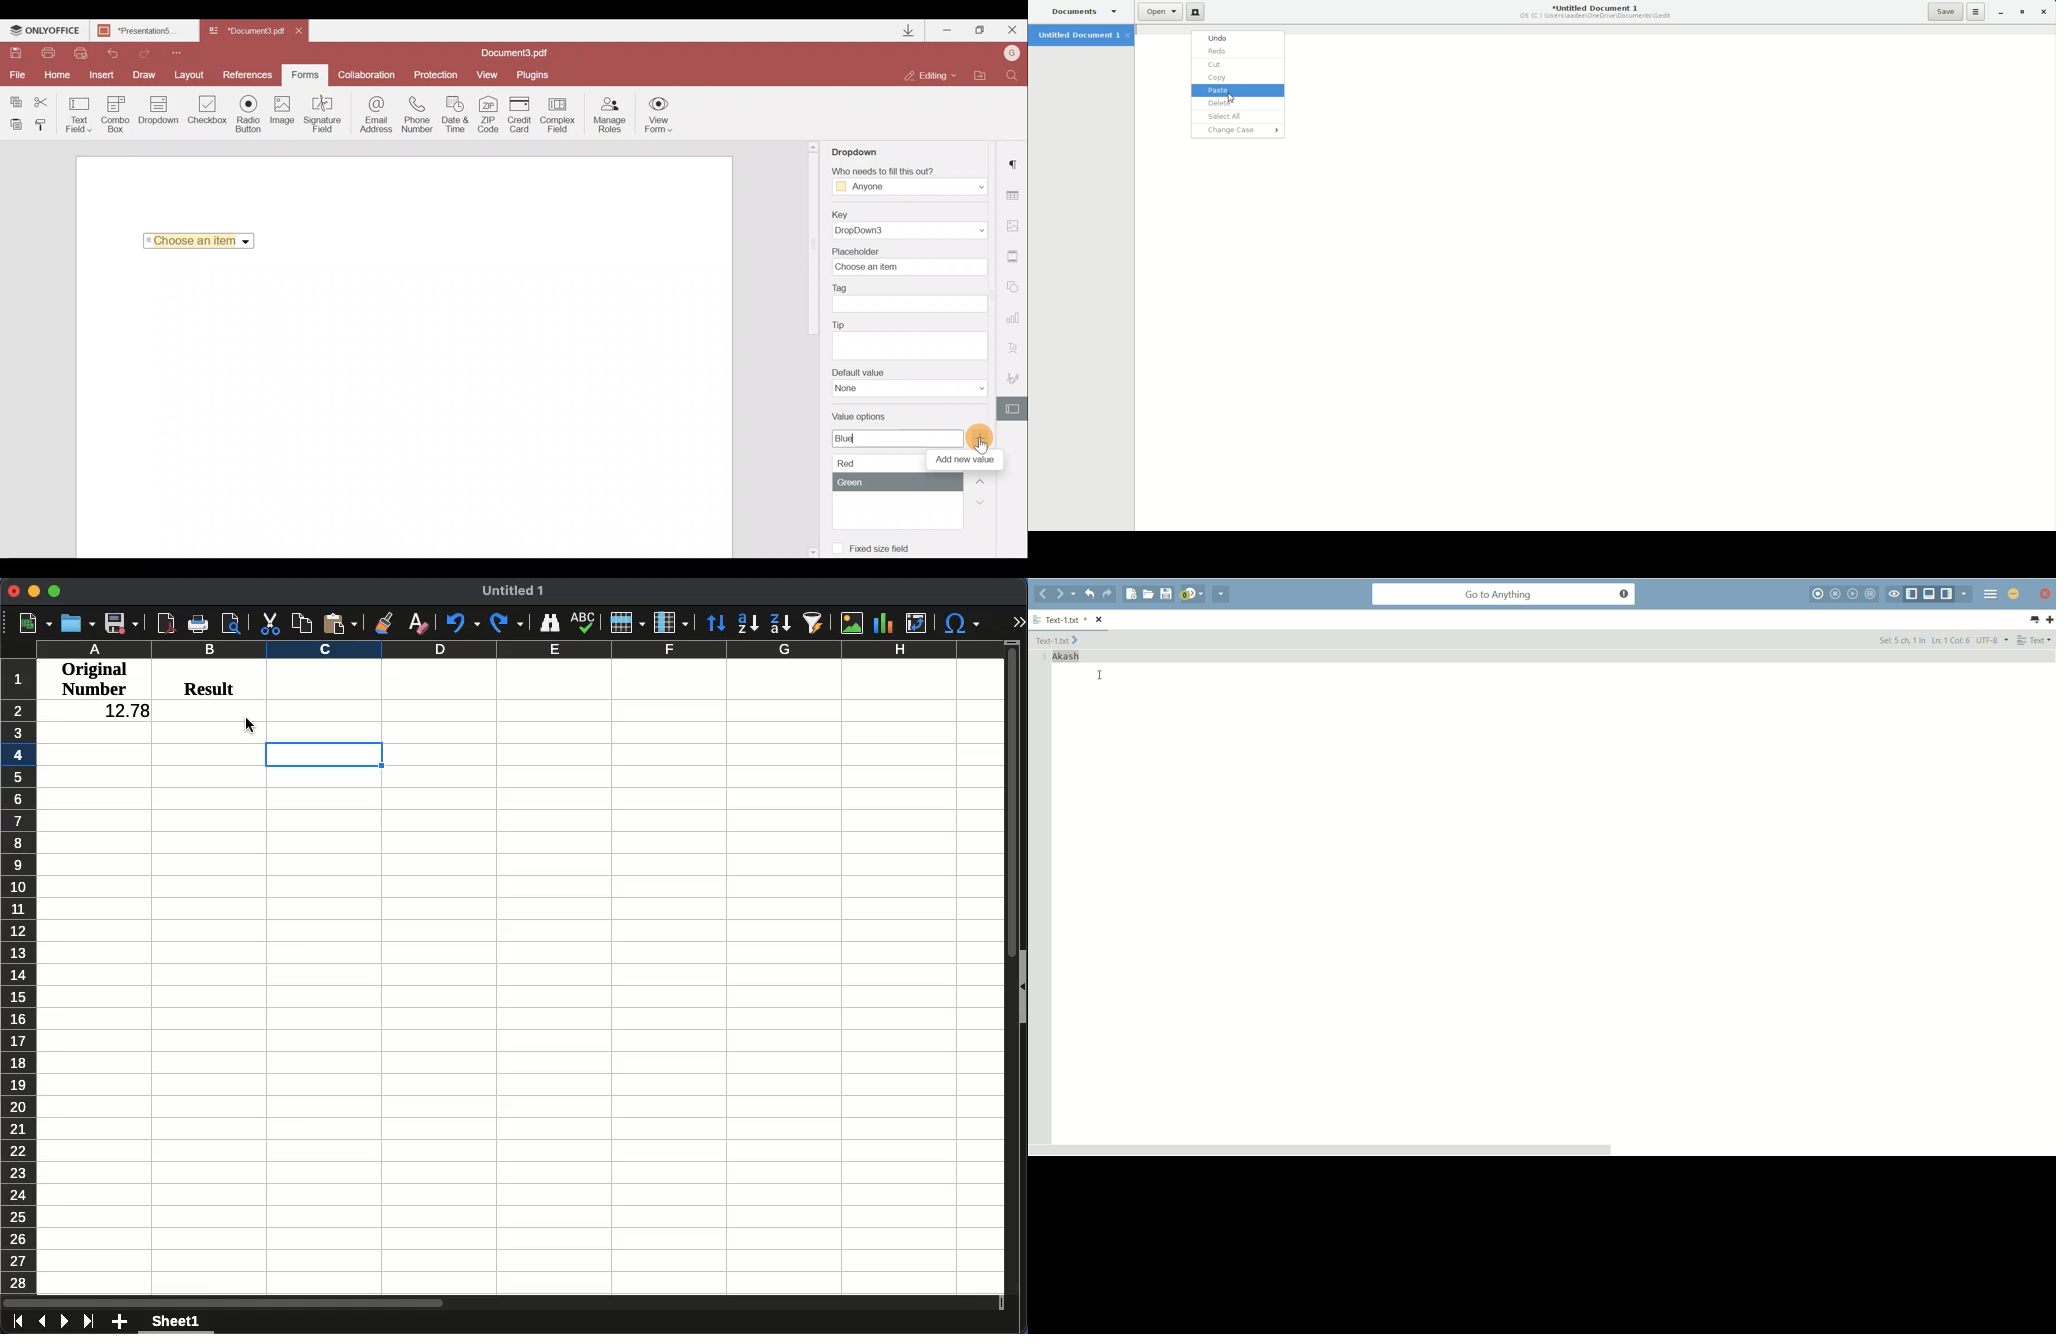 The height and width of the screenshot is (1344, 2072). I want to click on Cut, so click(42, 99).